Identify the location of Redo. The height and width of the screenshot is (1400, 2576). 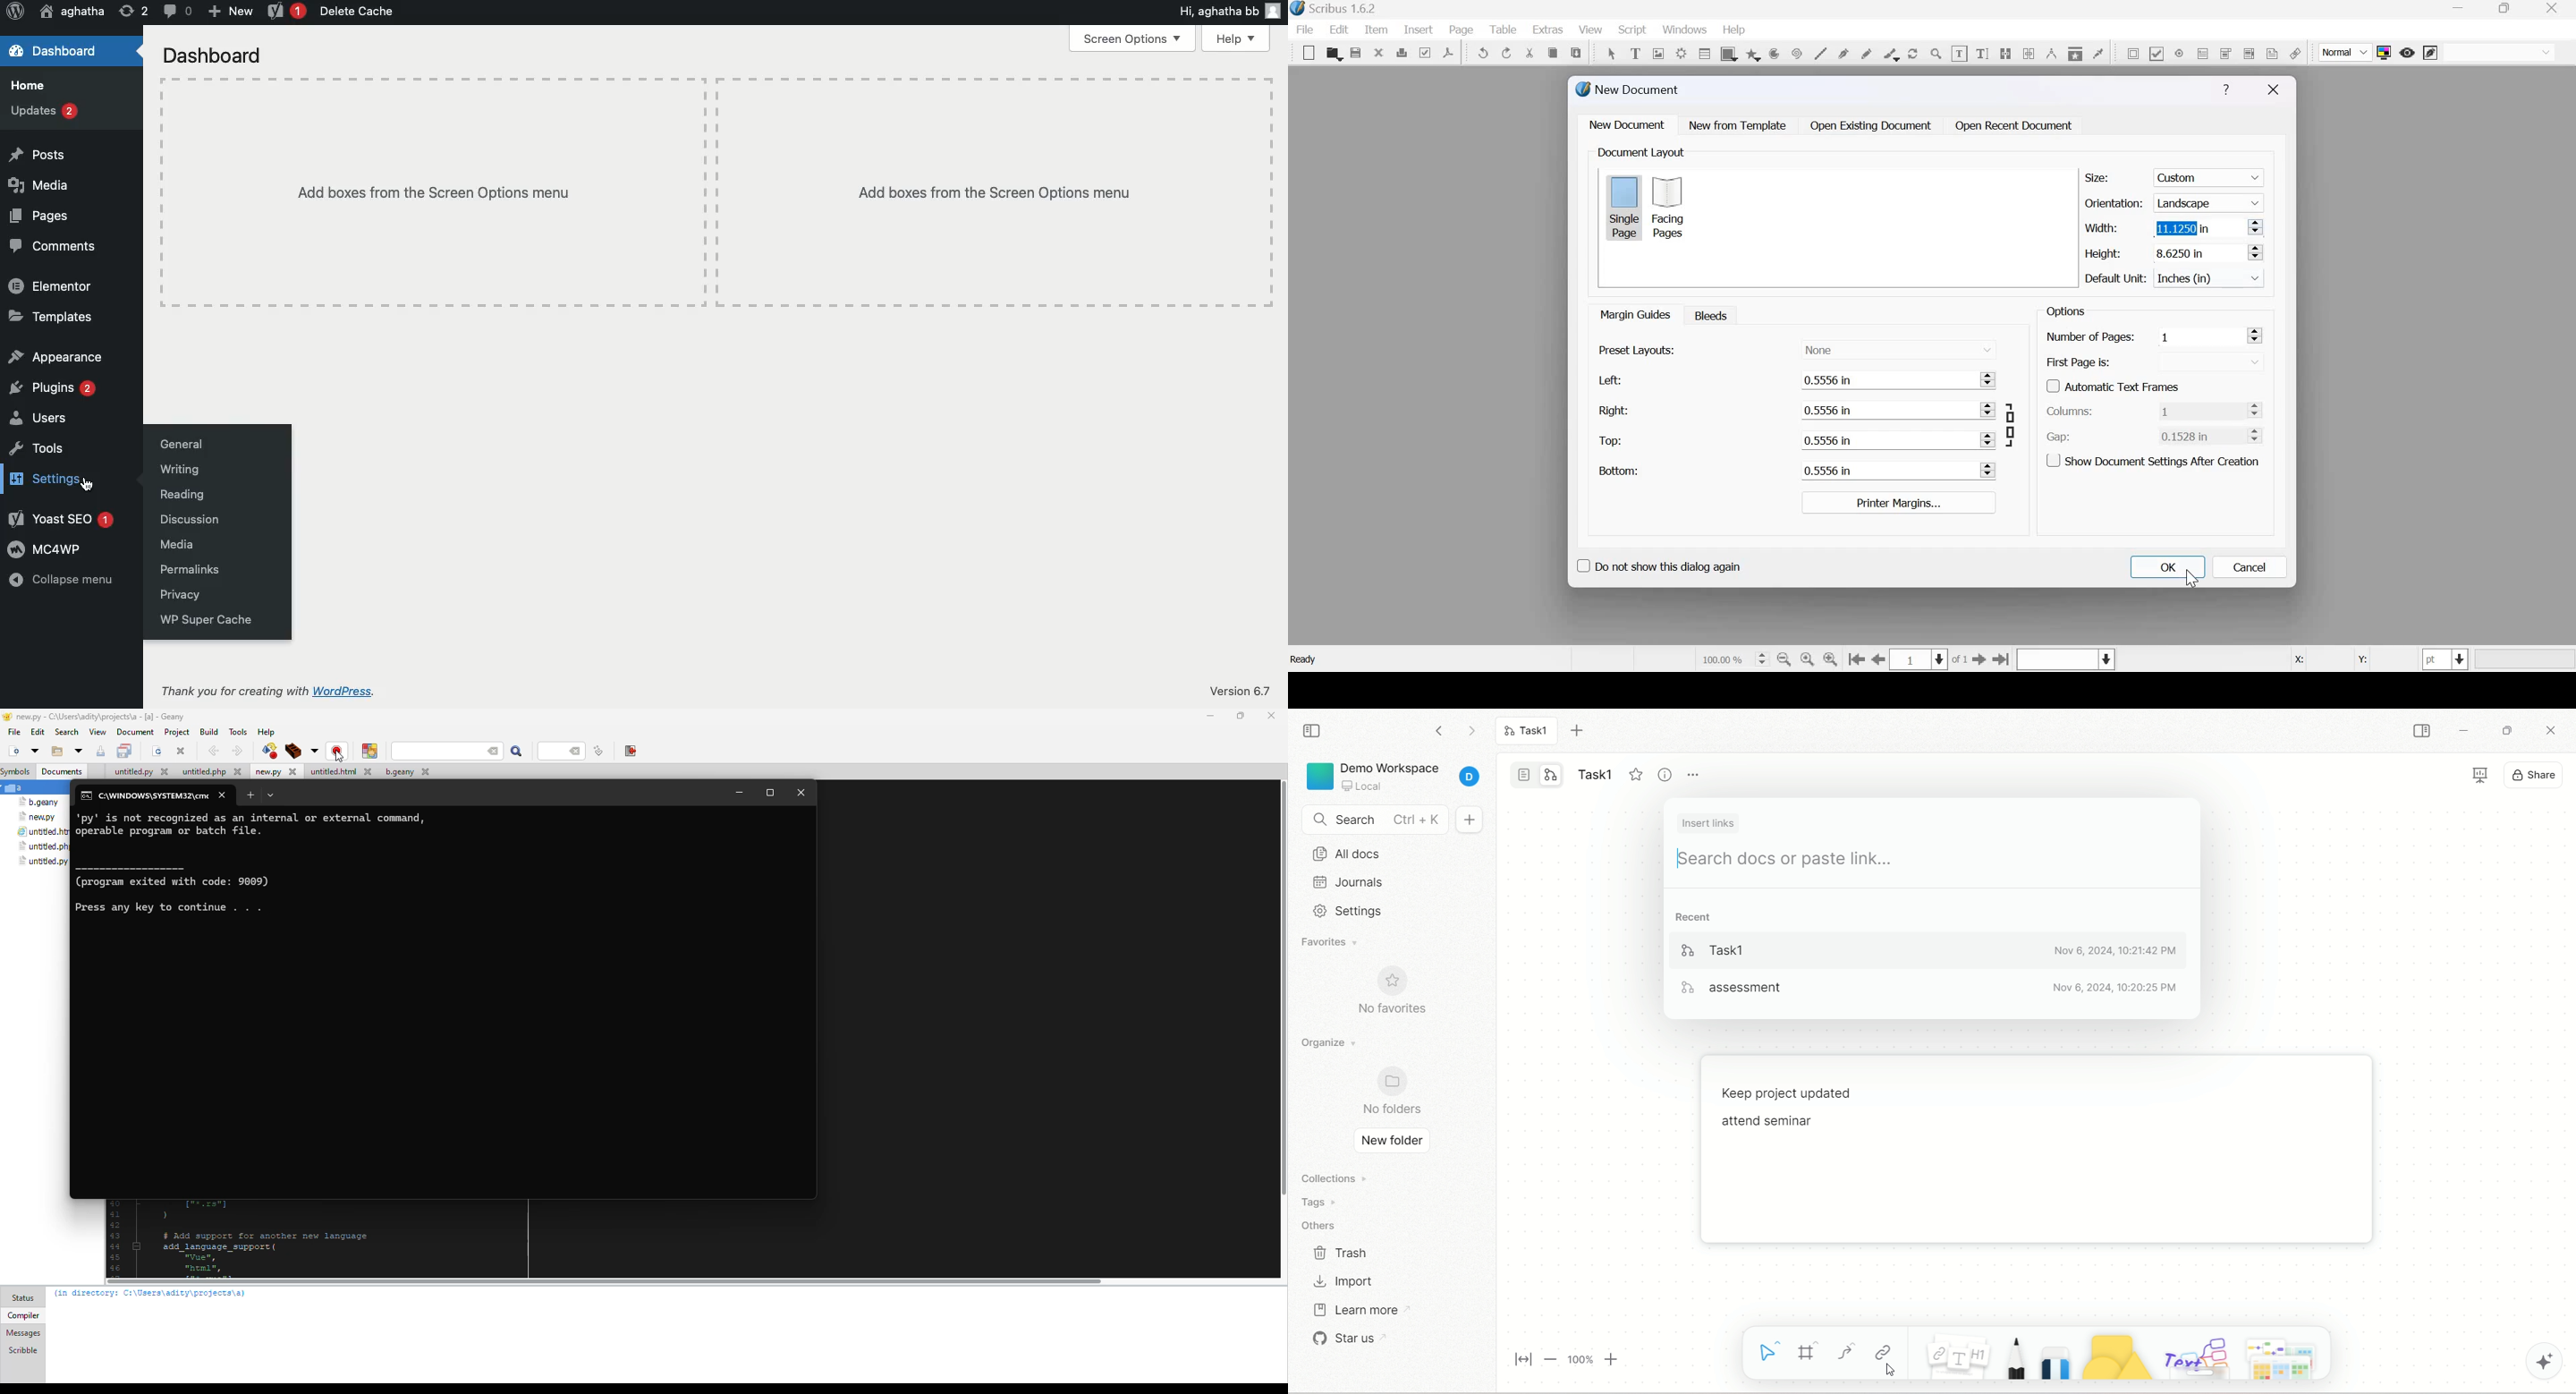
(1507, 53).